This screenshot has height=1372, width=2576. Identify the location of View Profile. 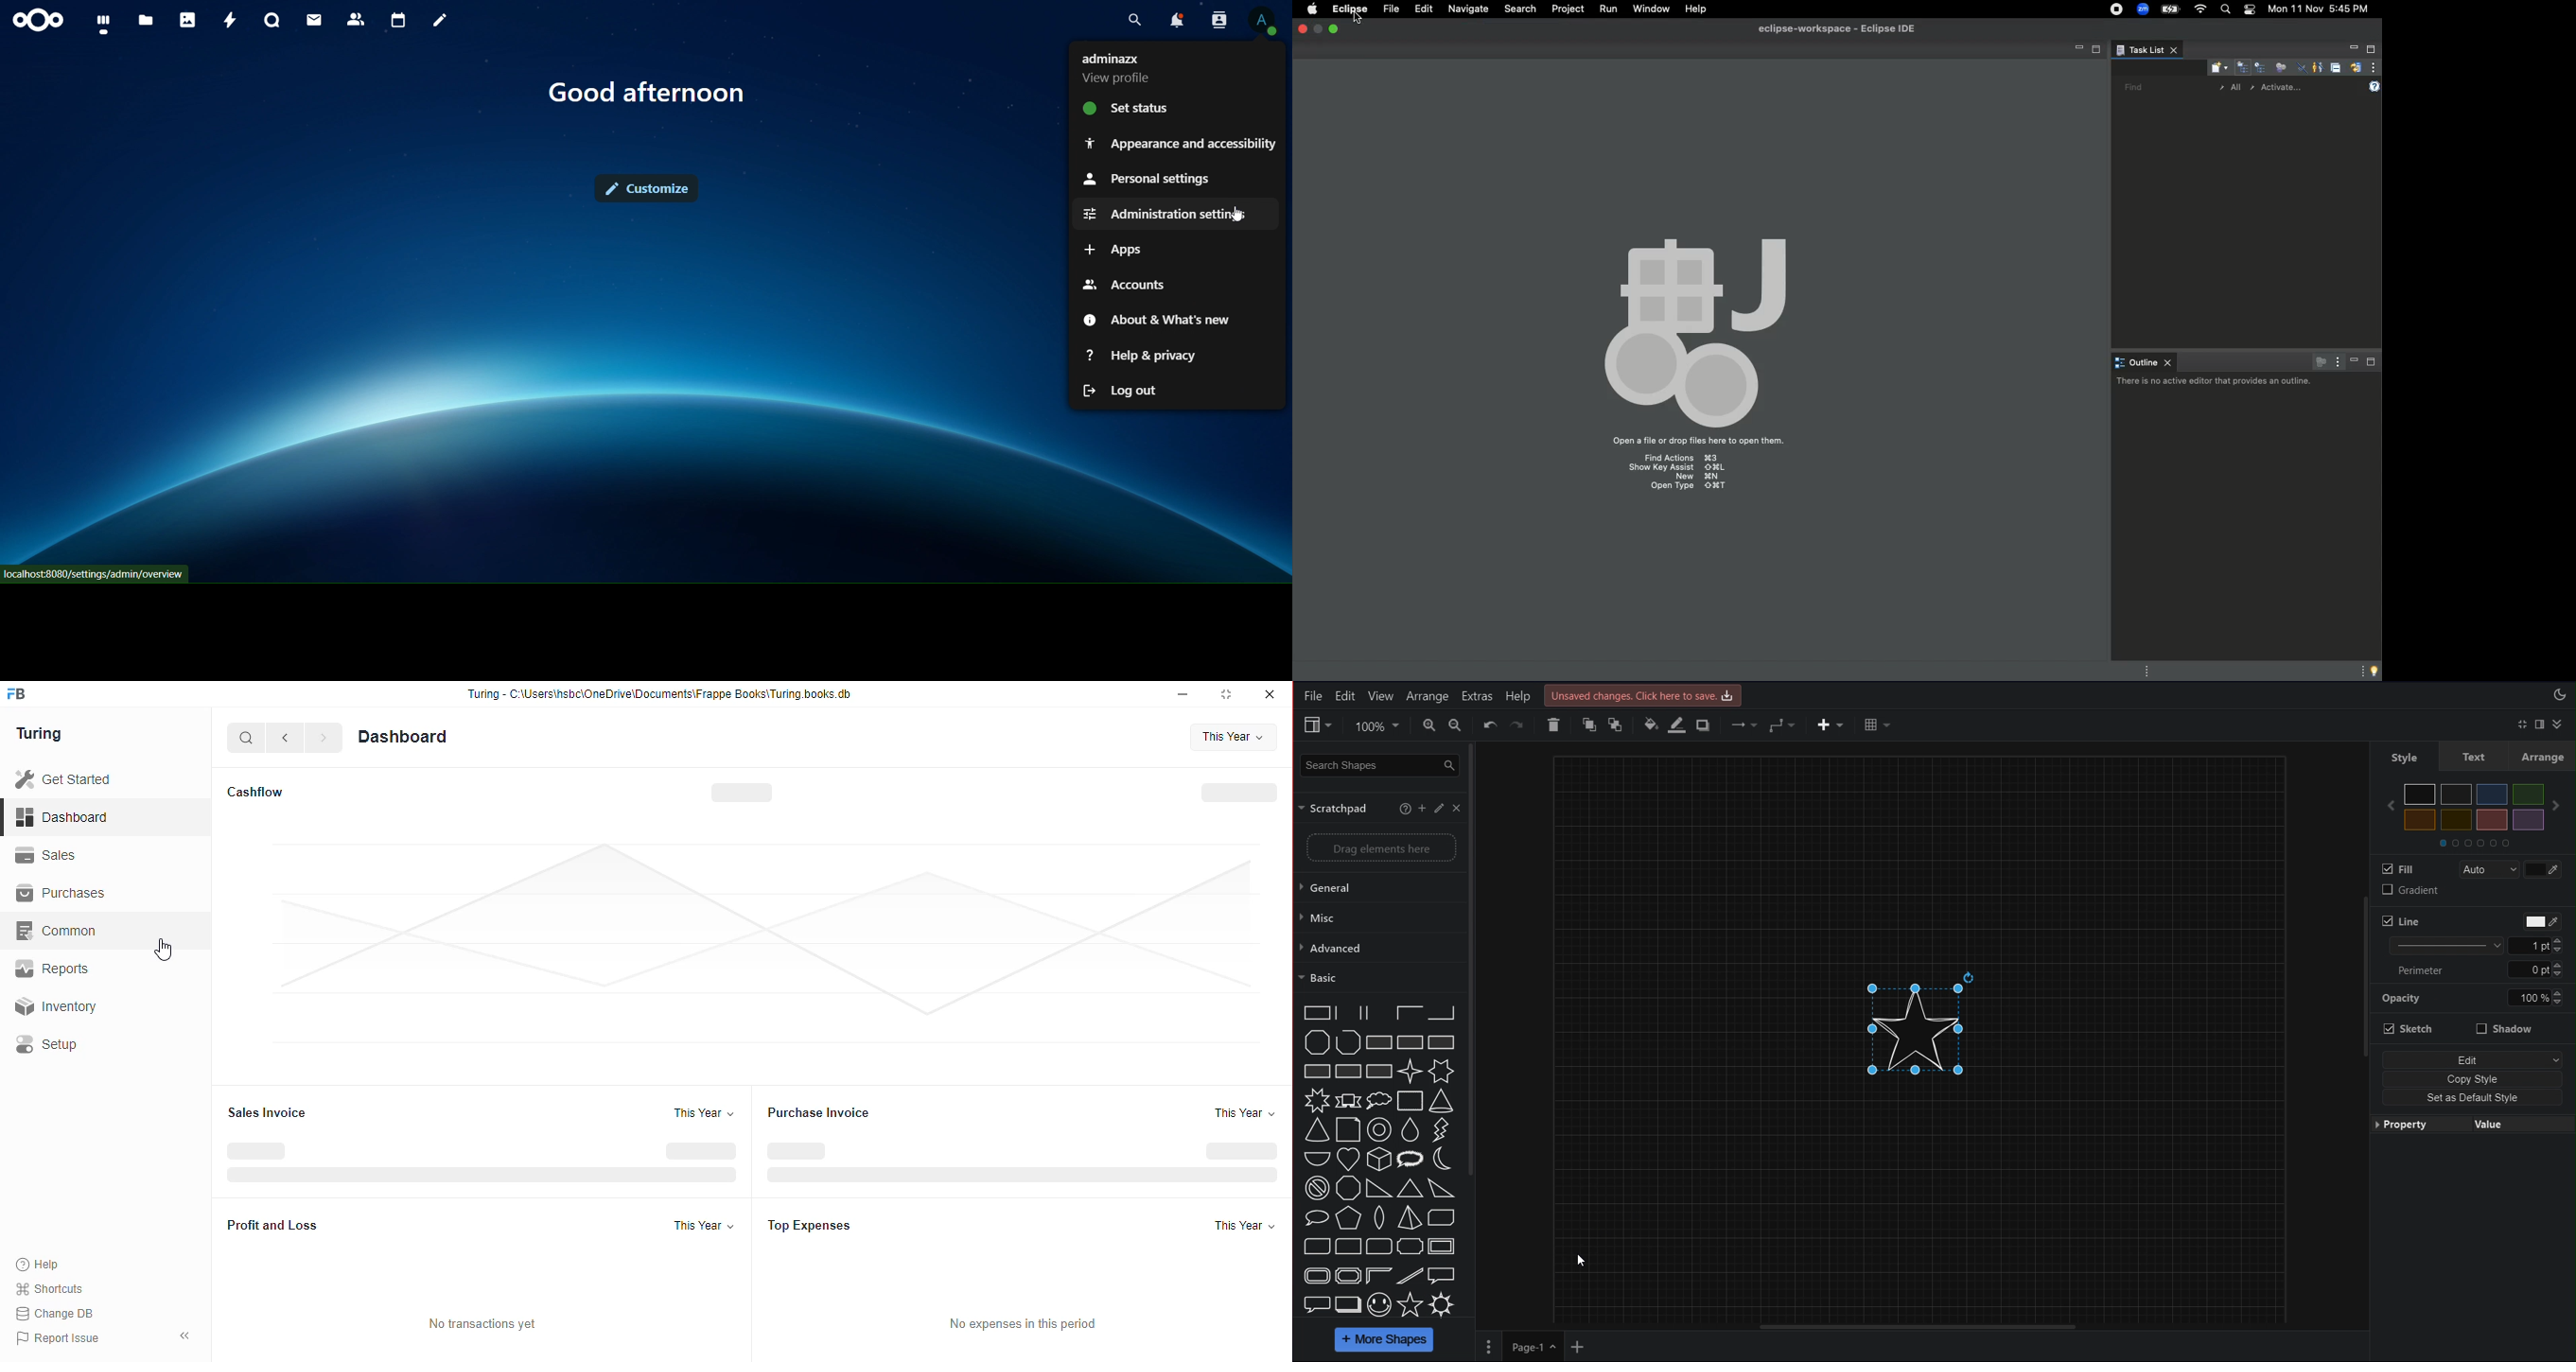
(1264, 21).